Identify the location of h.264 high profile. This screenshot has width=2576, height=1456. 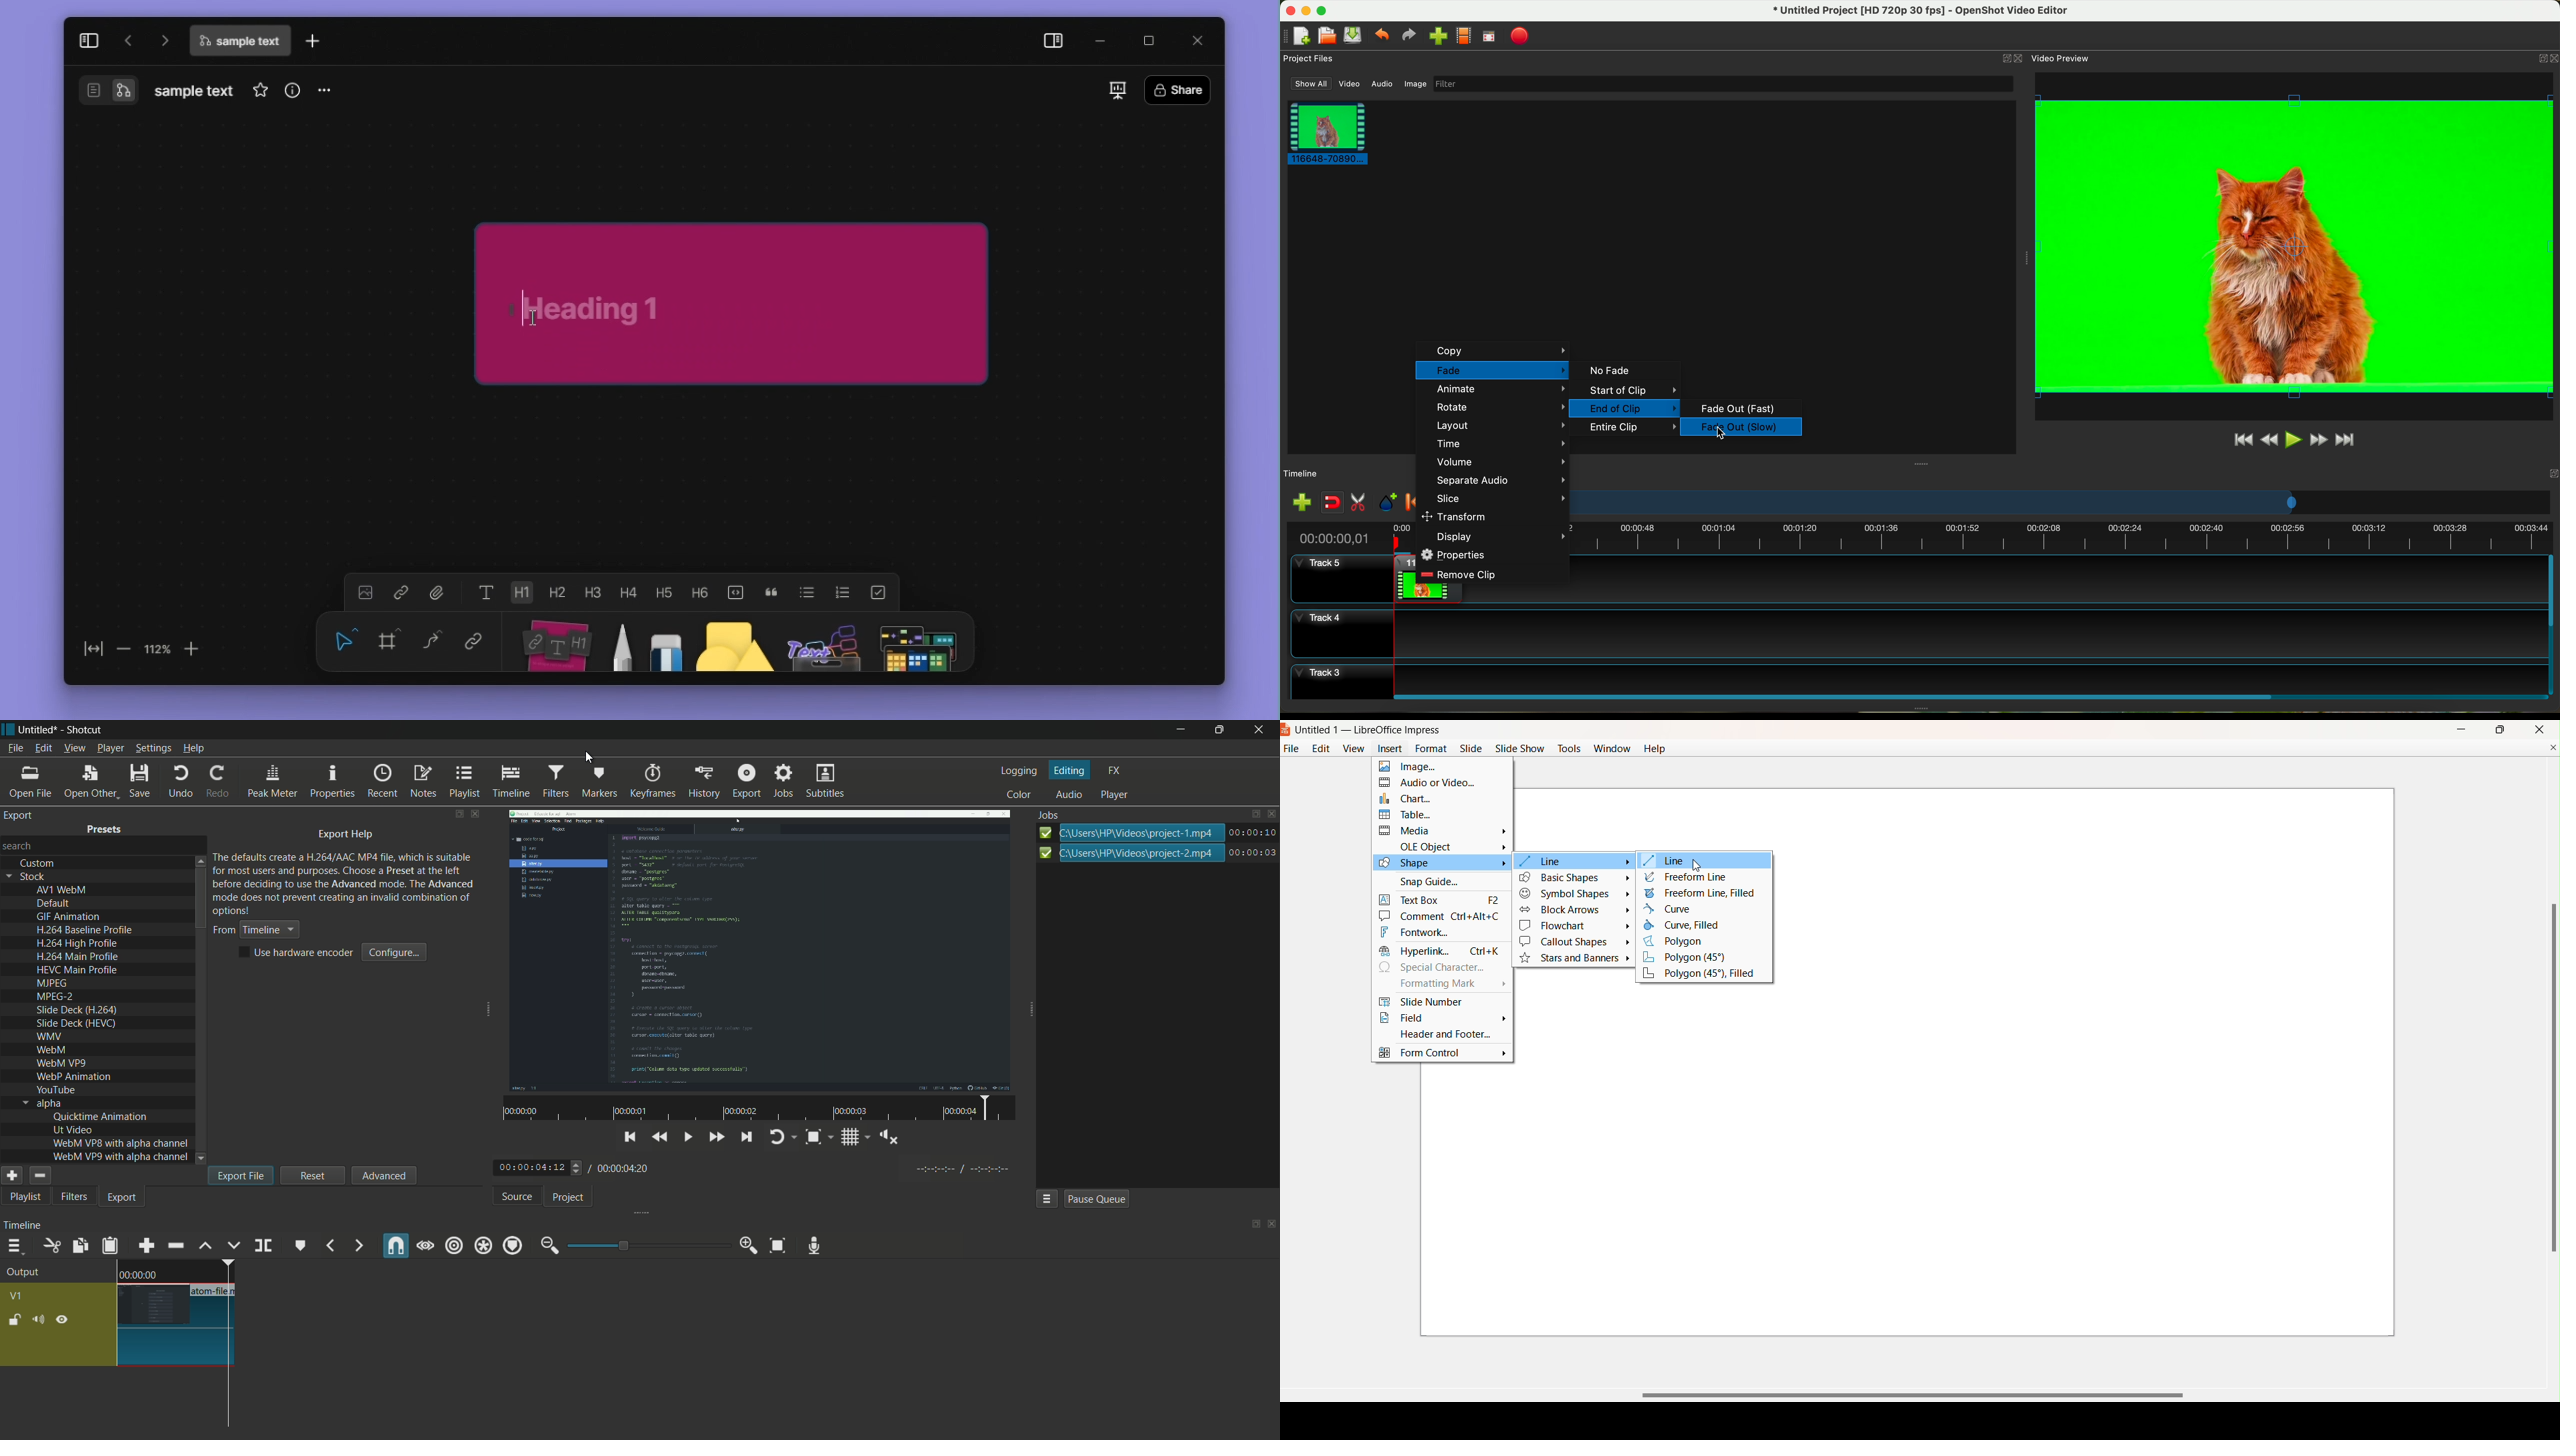
(77, 944).